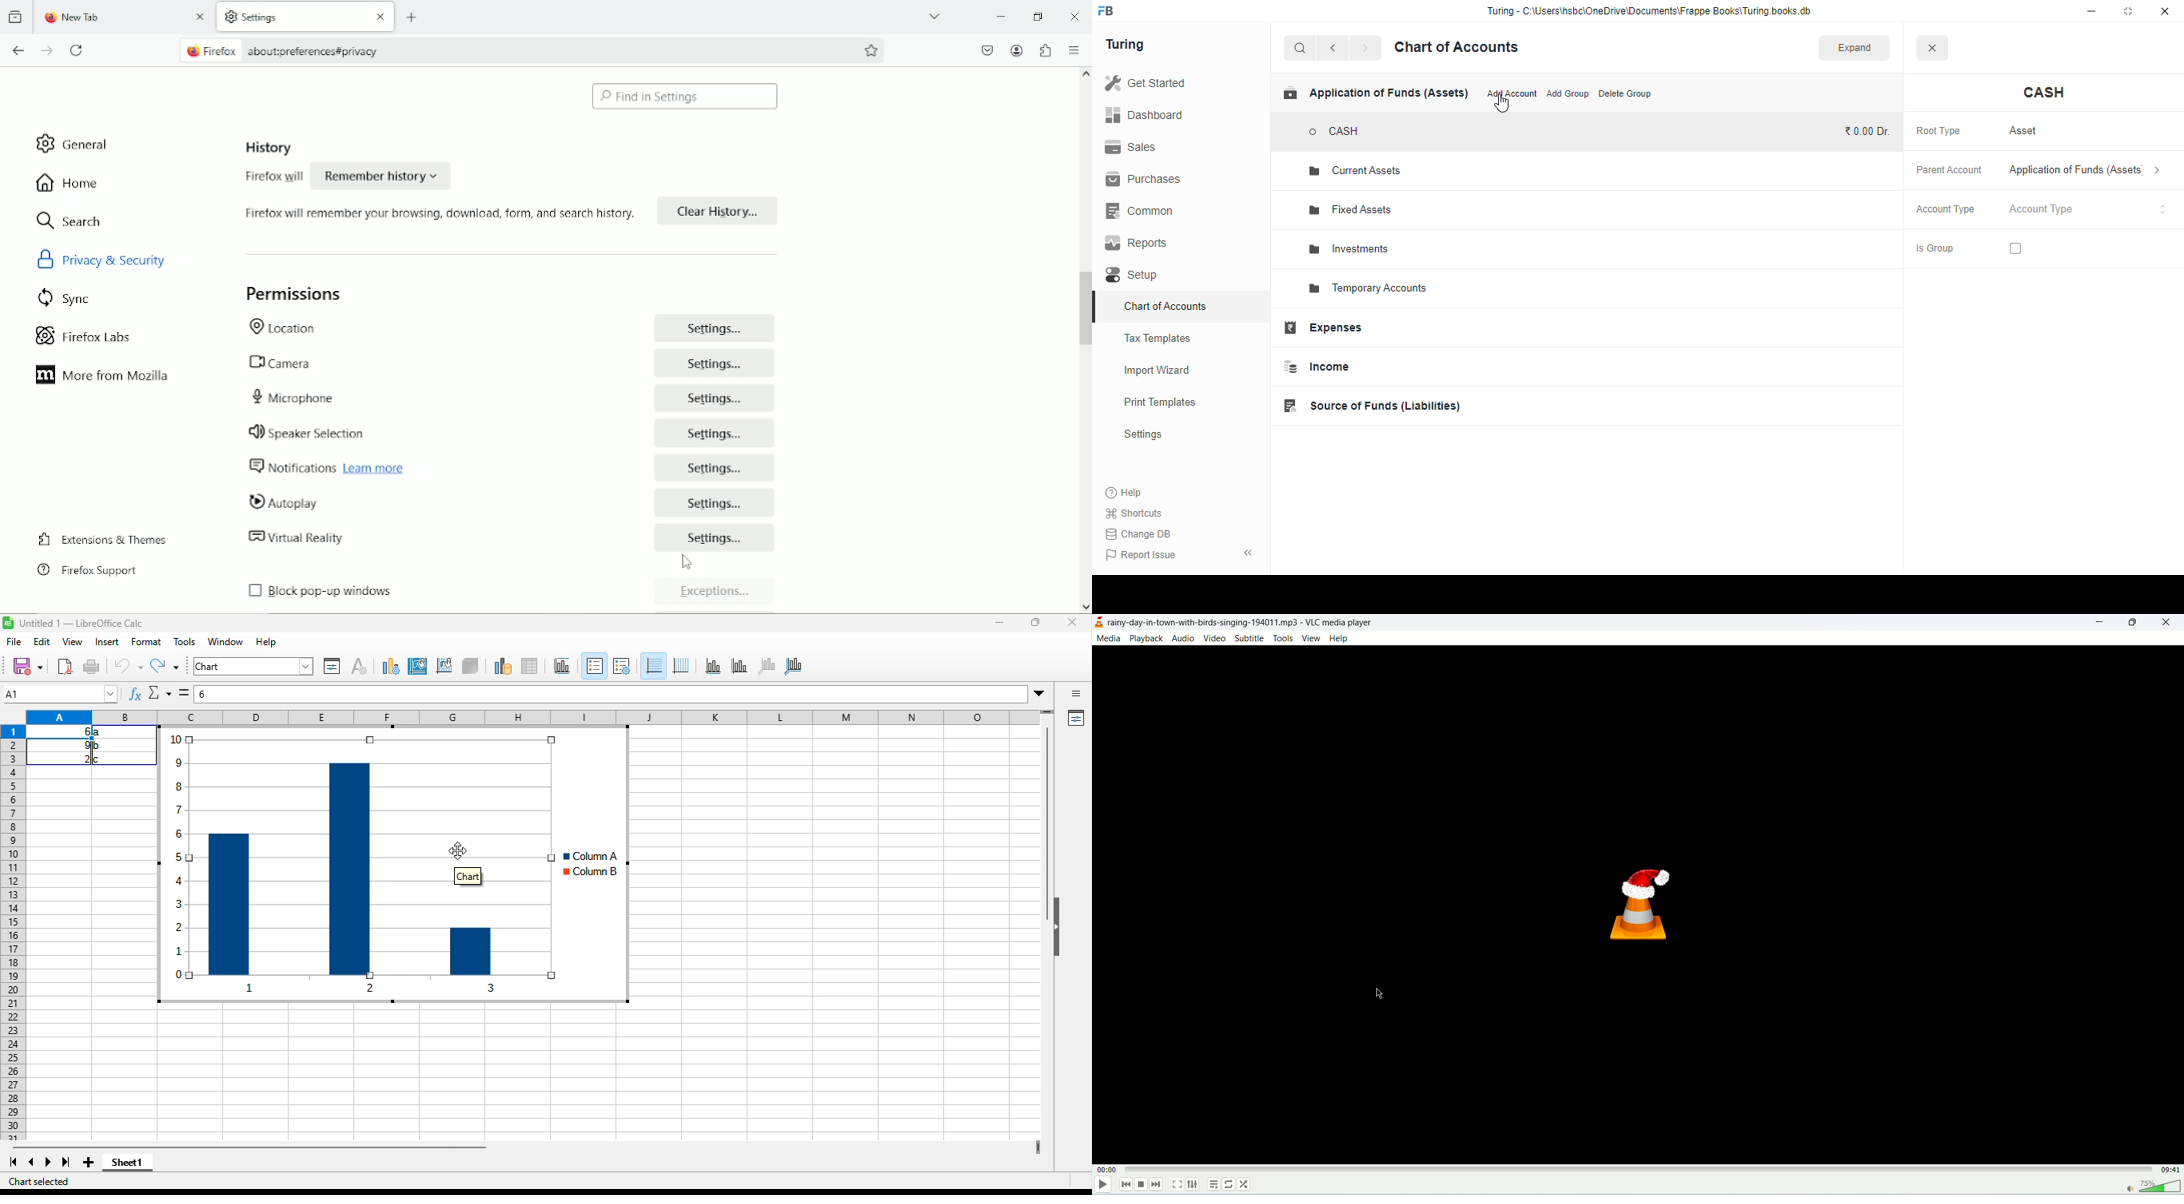 The width and height of the screenshot is (2184, 1204). What do you see at coordinates (1315, 367) in the screenshot?
I see `income` at bounding box center [1315, 367].